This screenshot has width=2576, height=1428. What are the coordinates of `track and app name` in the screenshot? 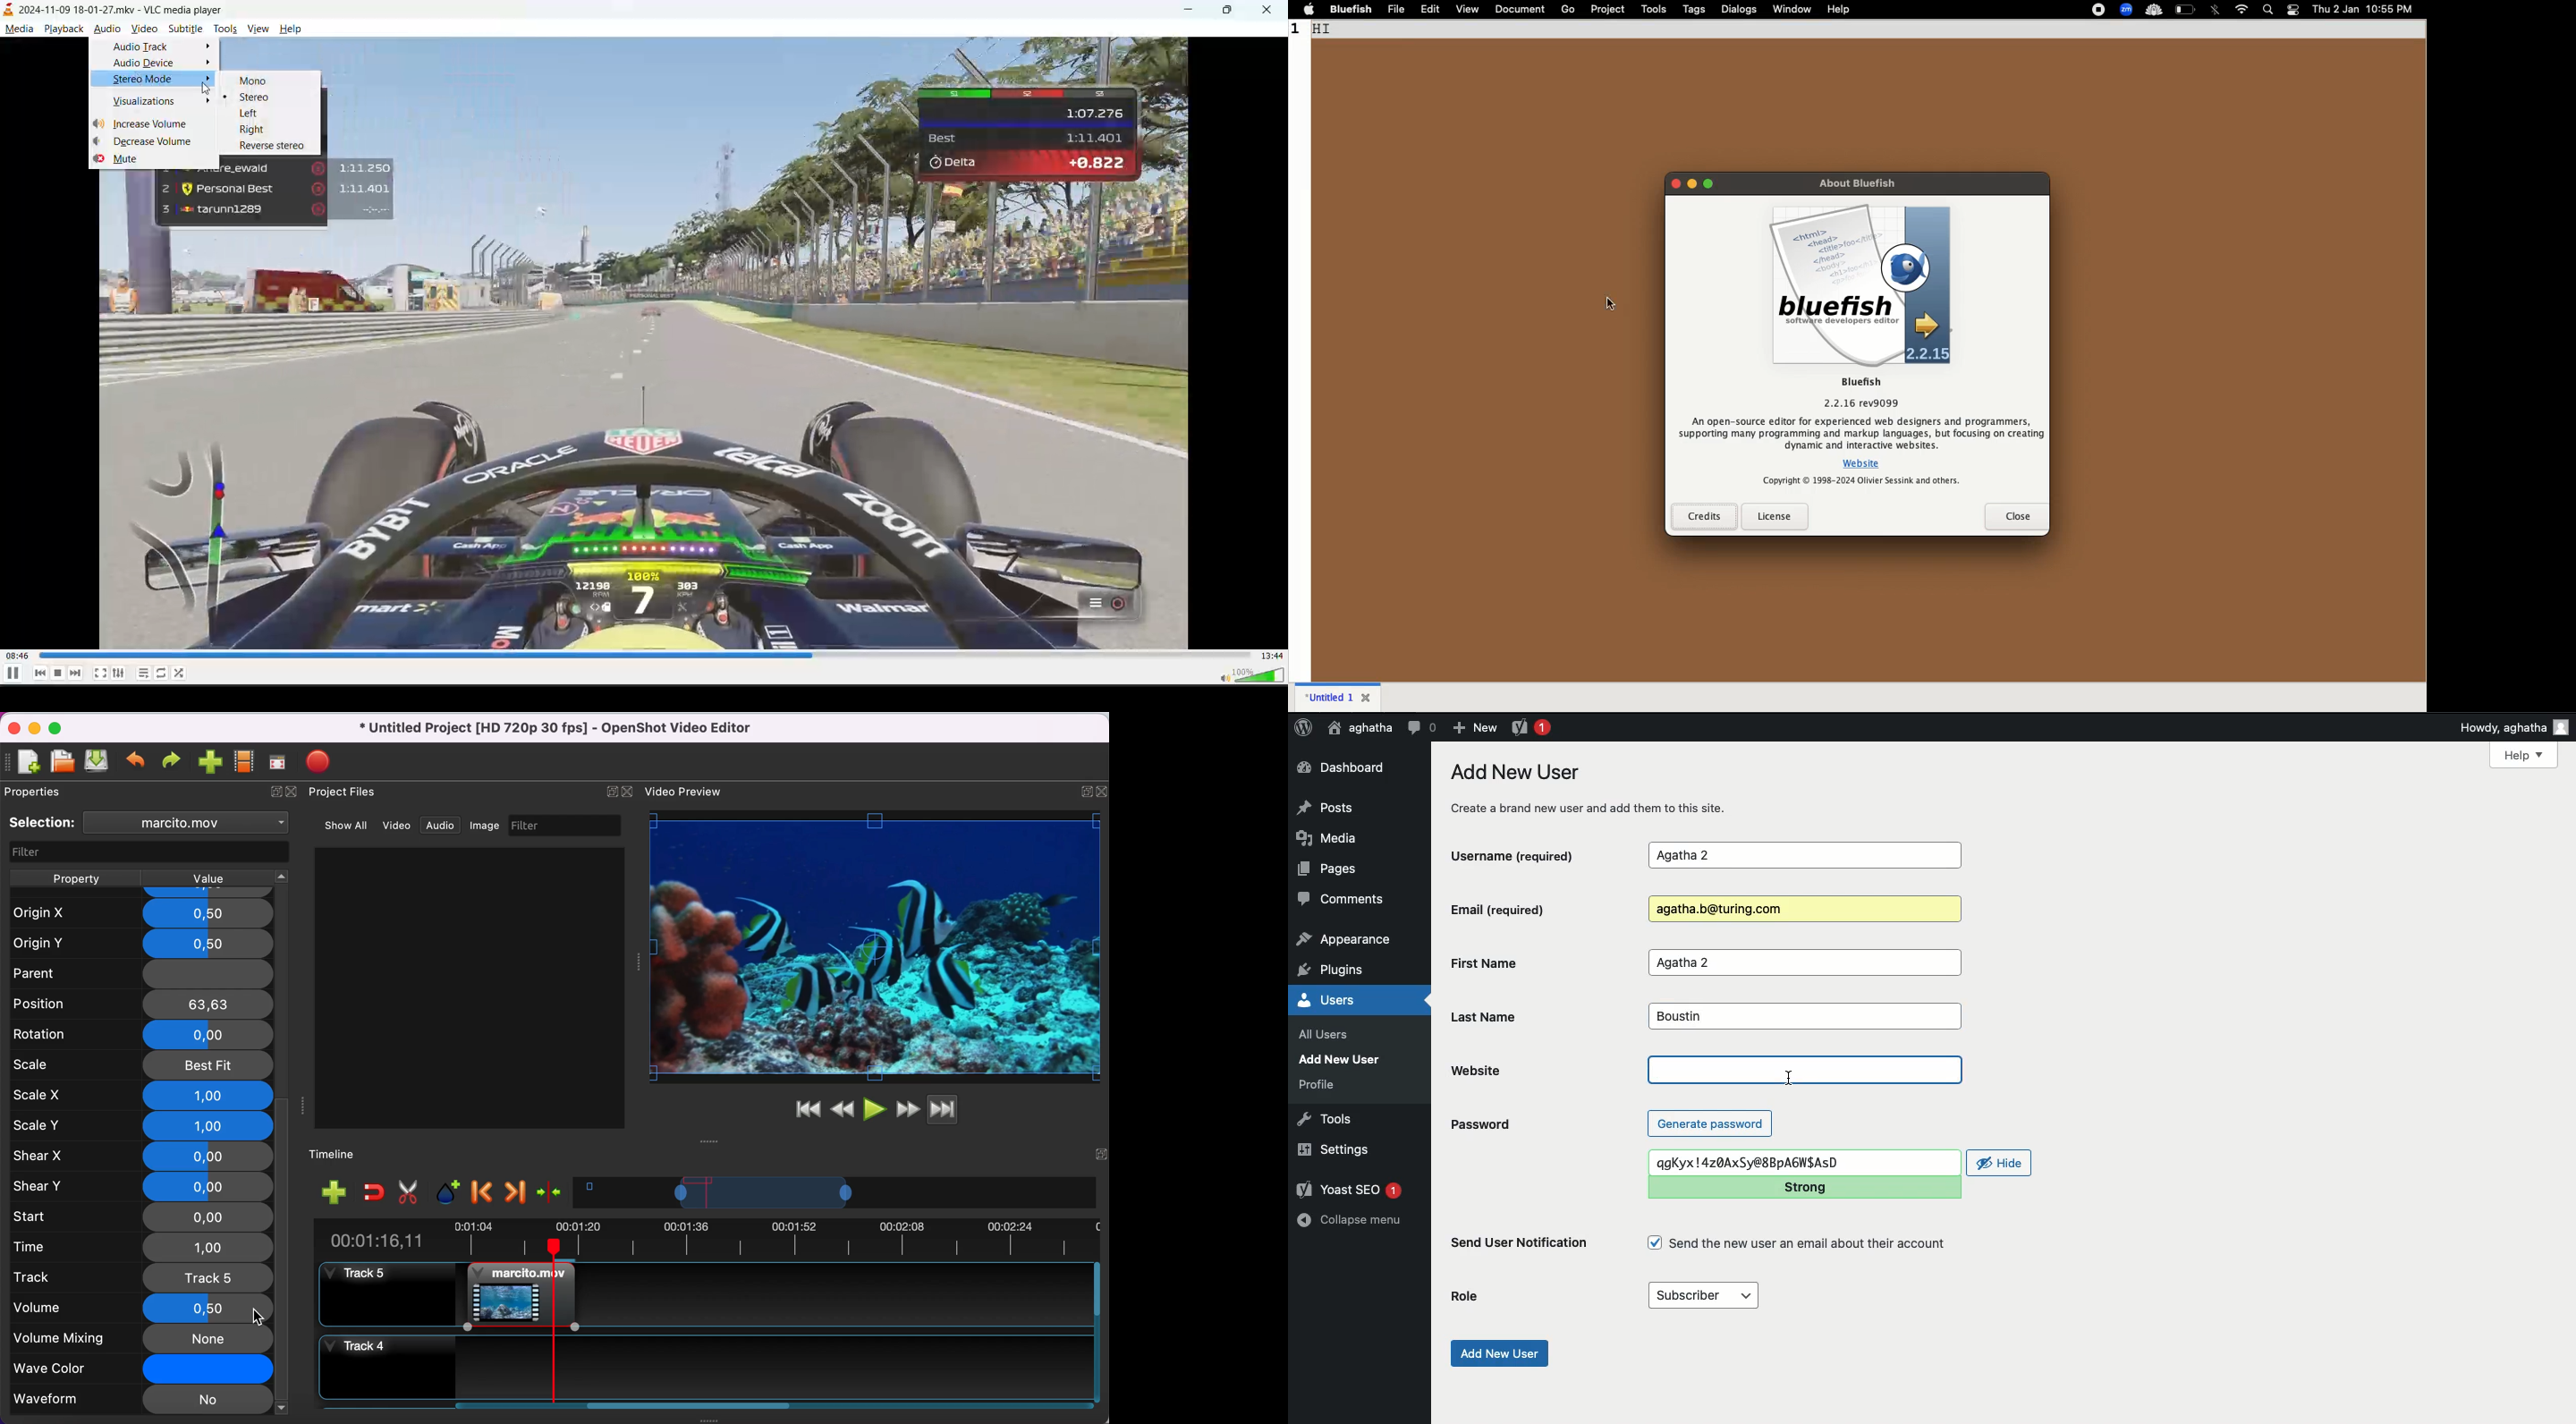 It's located at (118, 9).